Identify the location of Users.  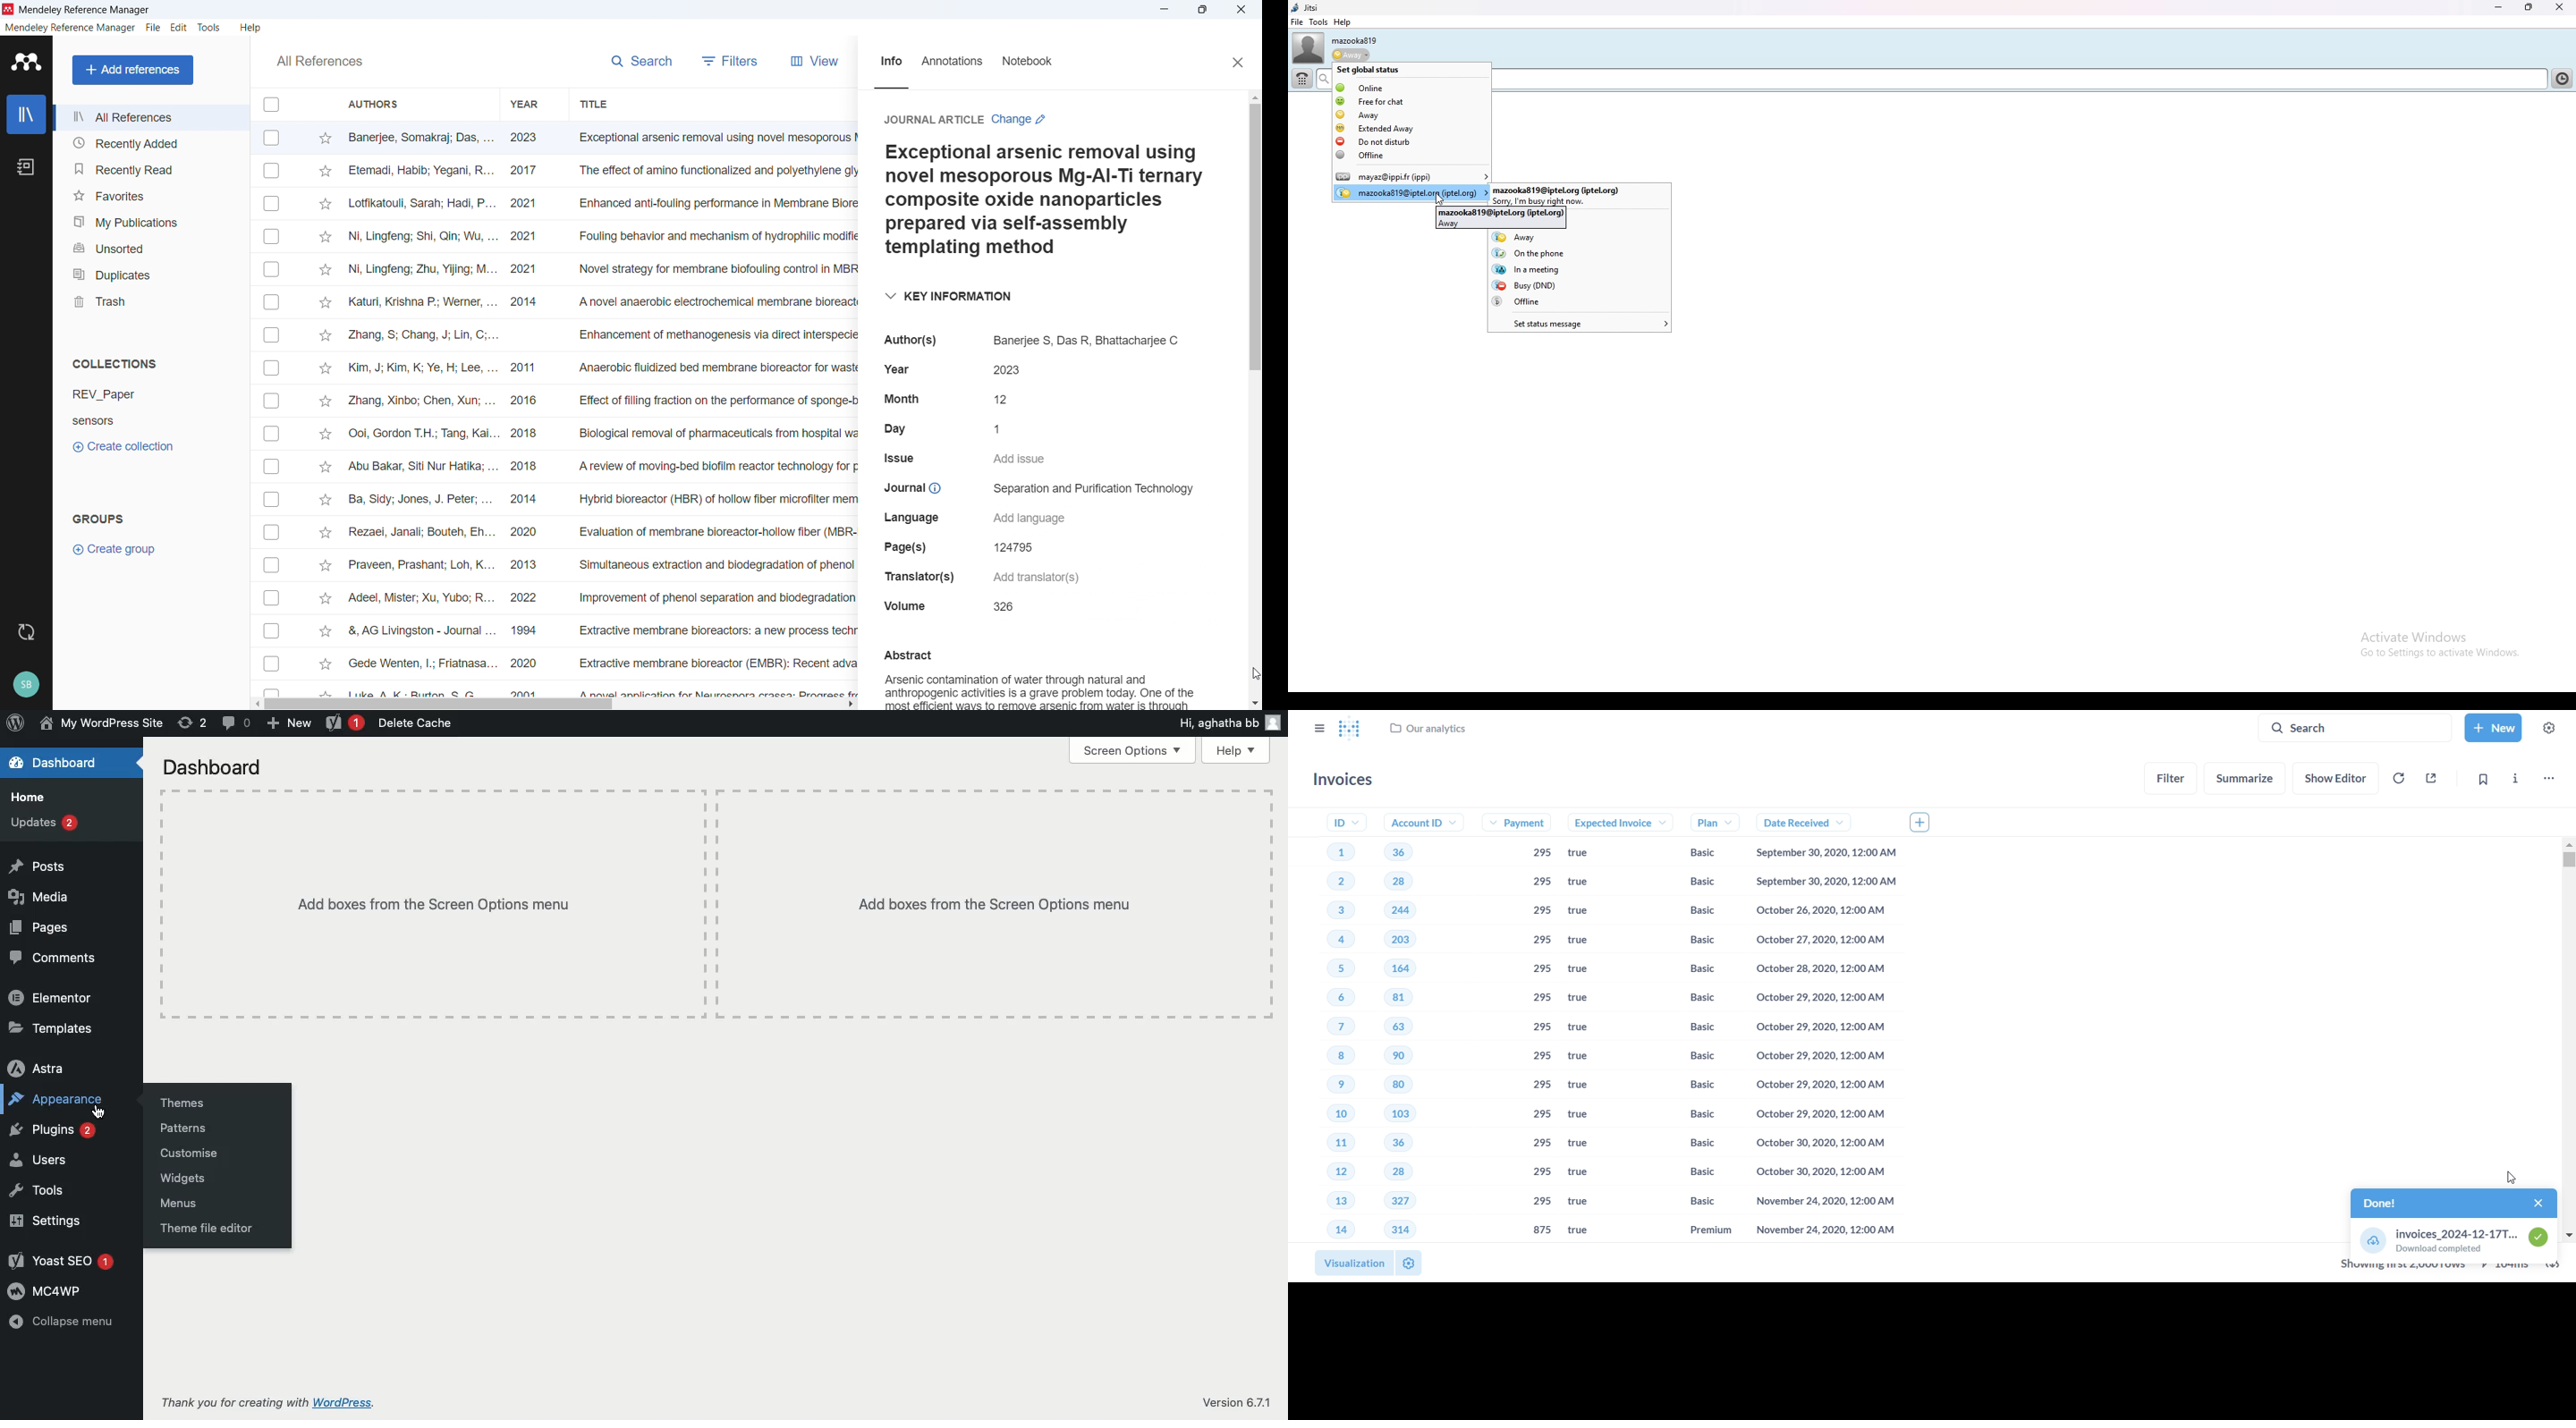
(41, 1161).